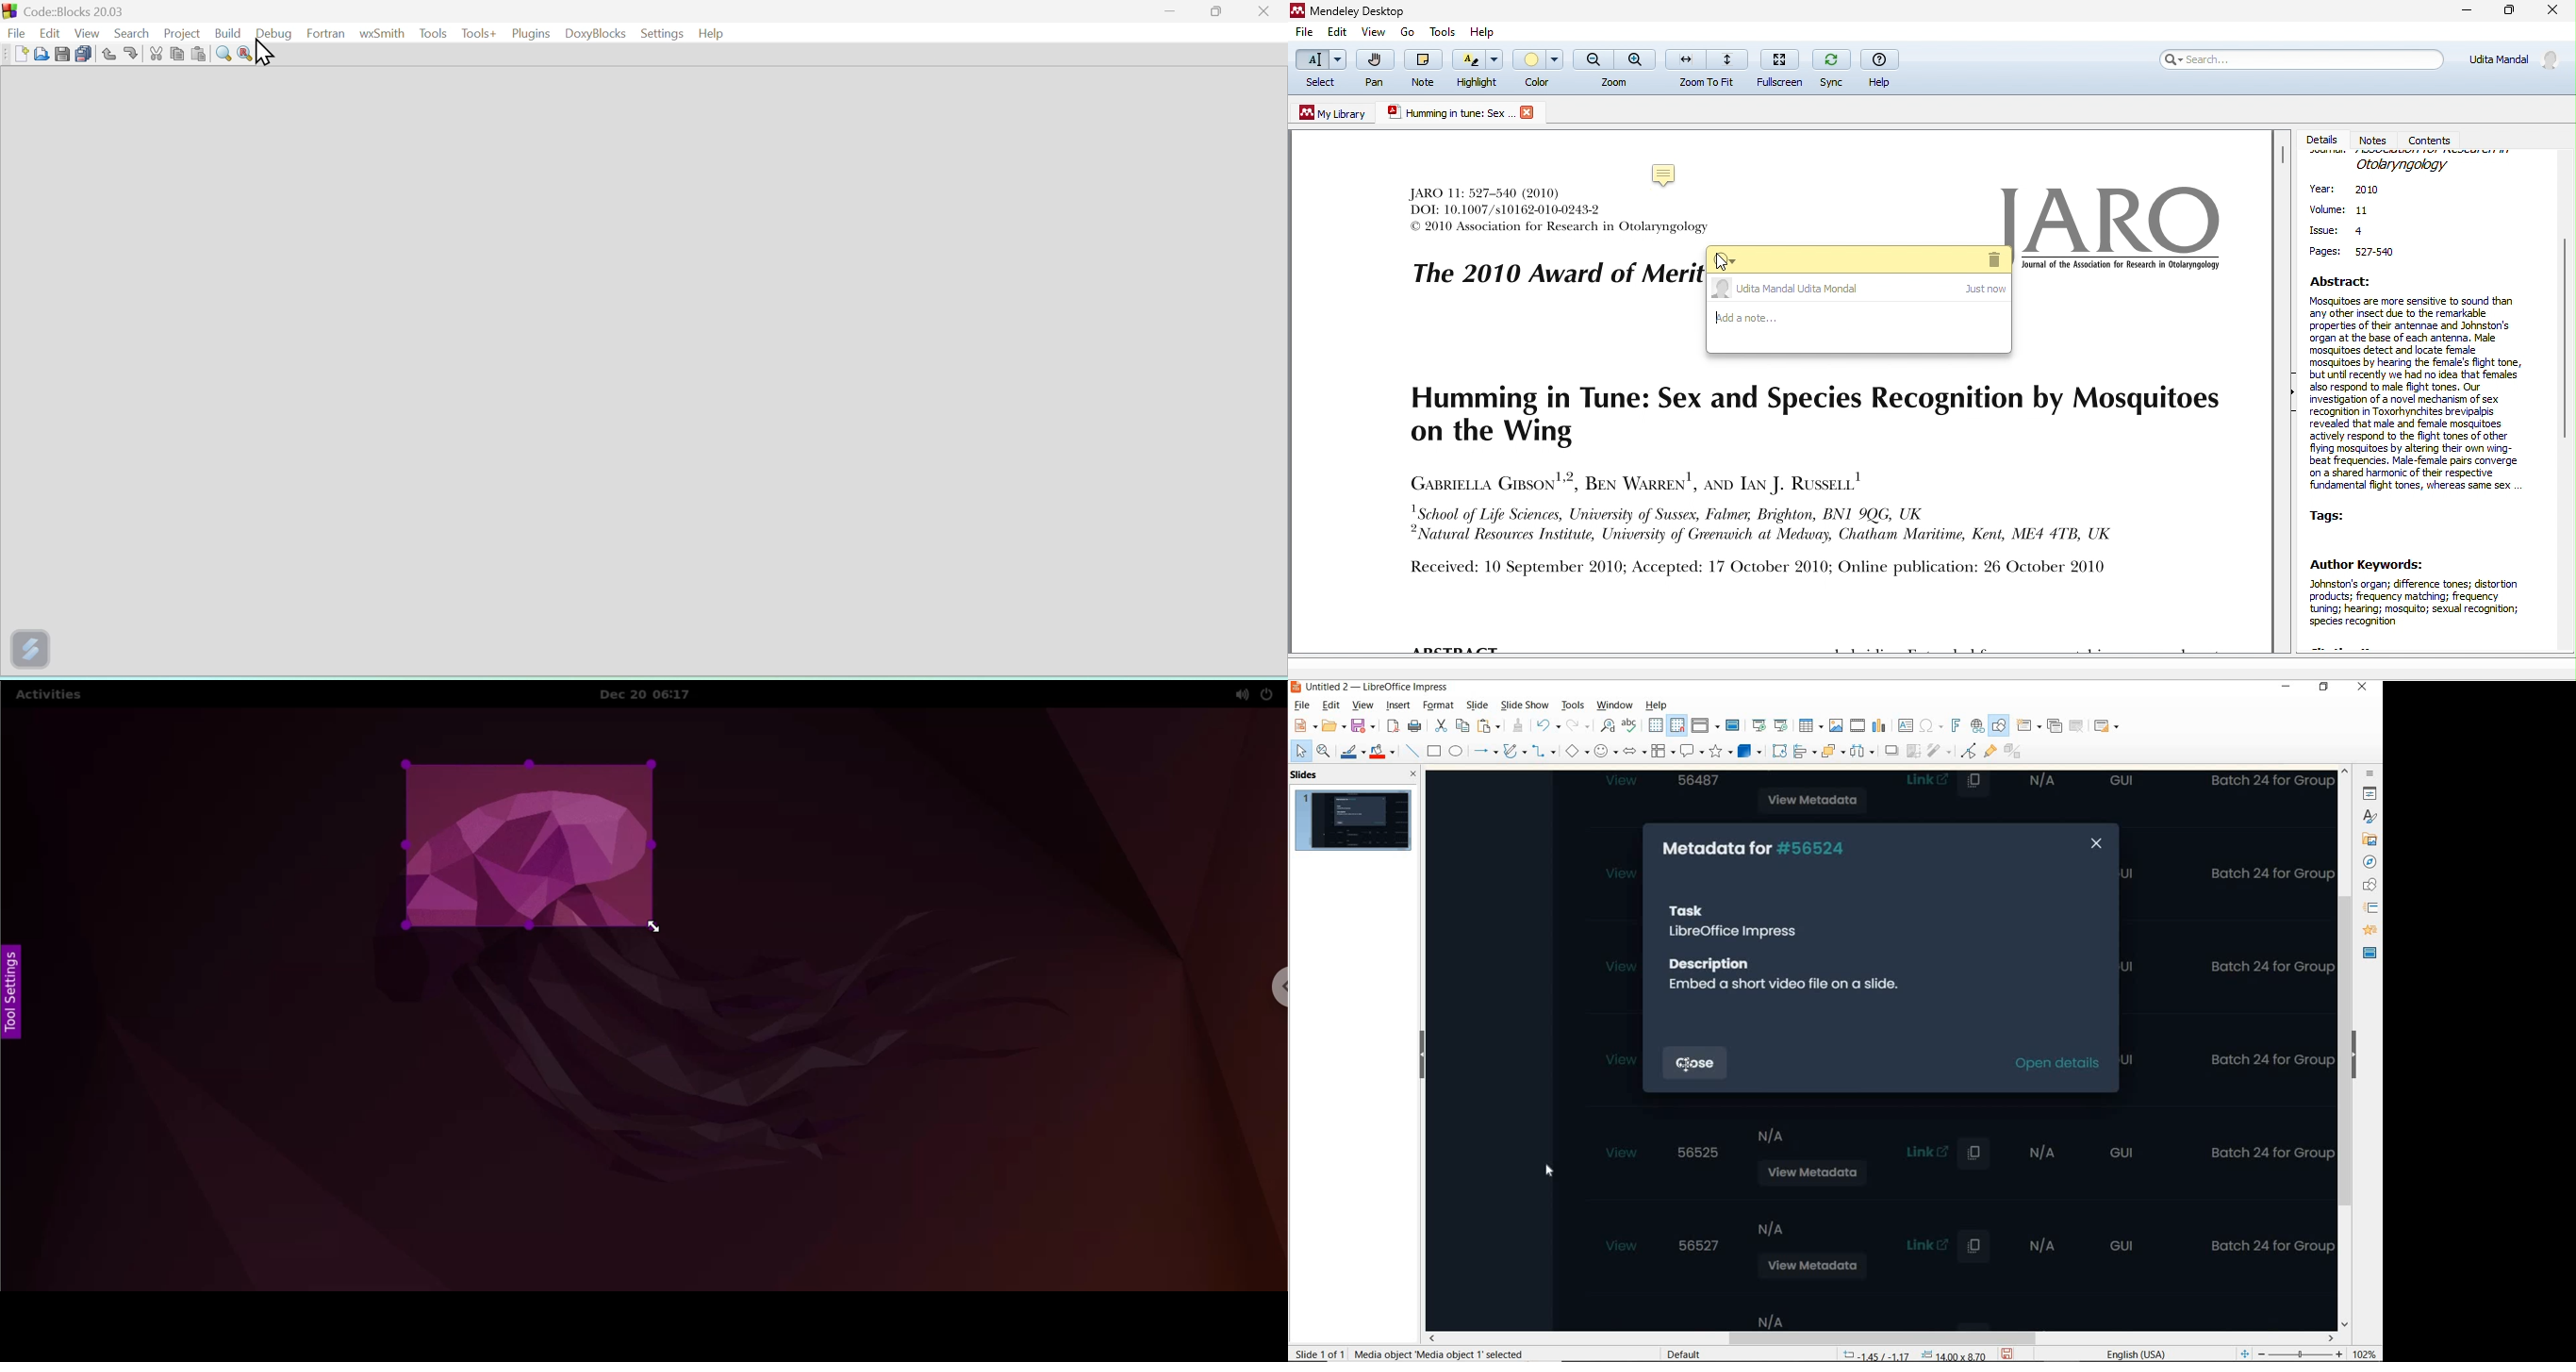  I want to click on SELECT, so click(1299, 750).